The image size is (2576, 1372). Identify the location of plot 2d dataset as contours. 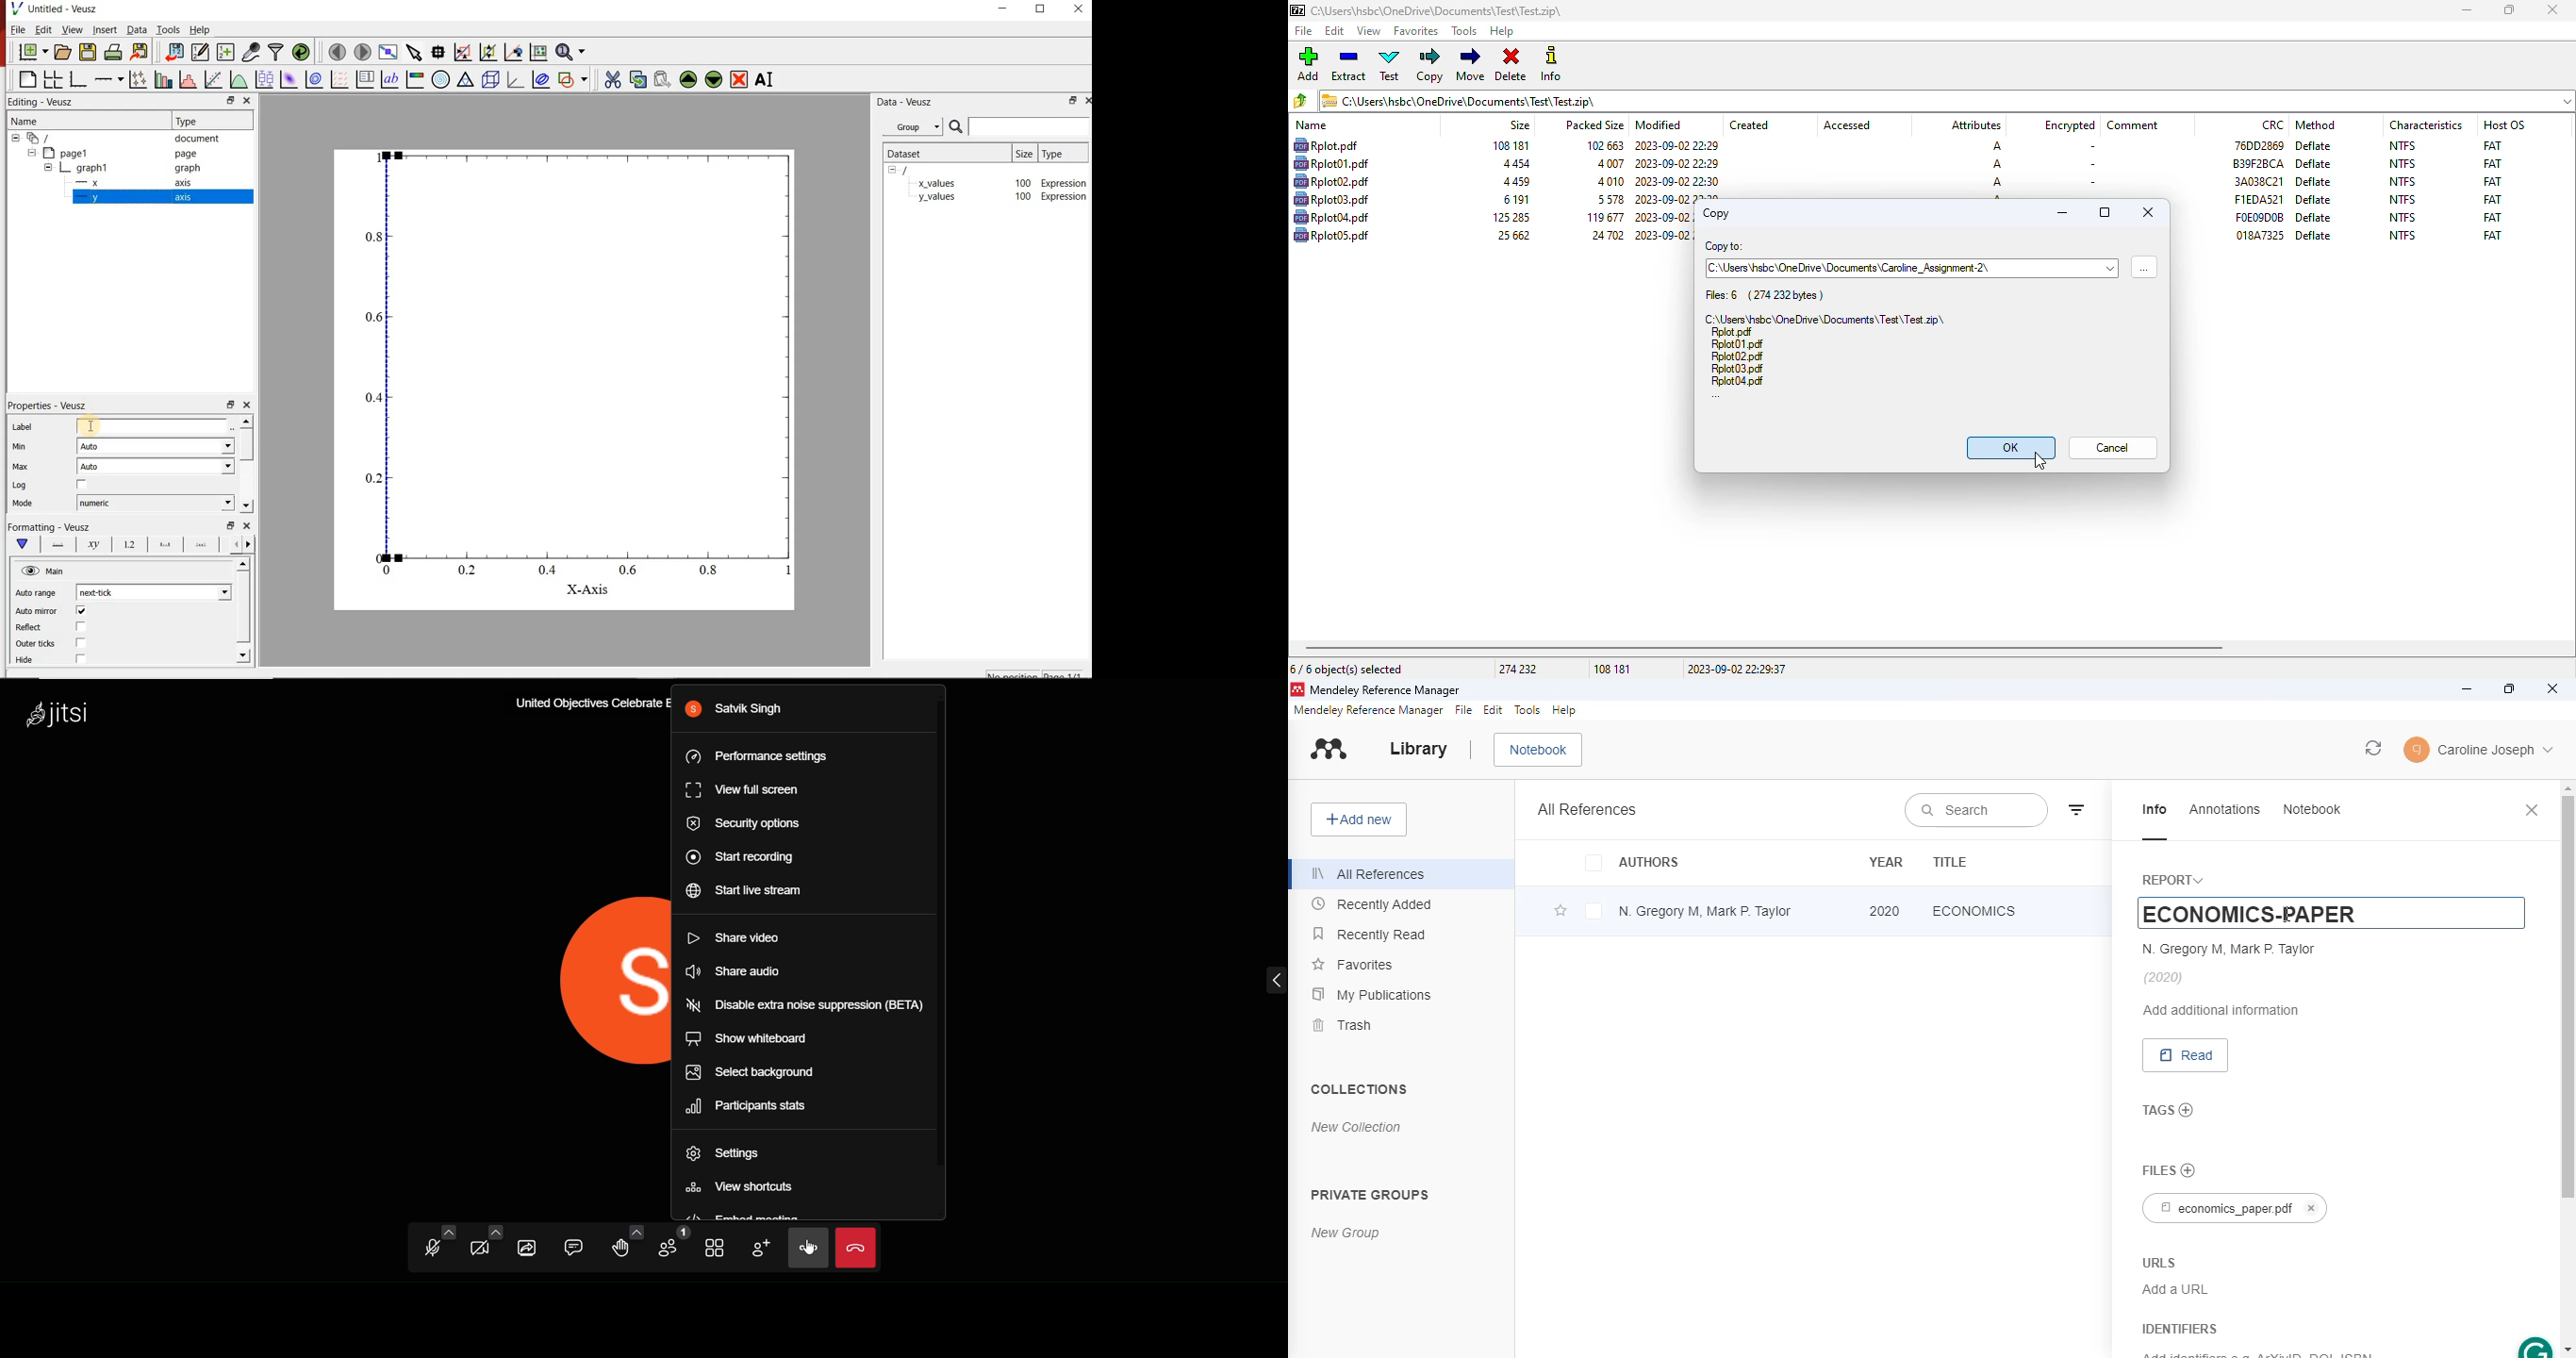
(315, 79).